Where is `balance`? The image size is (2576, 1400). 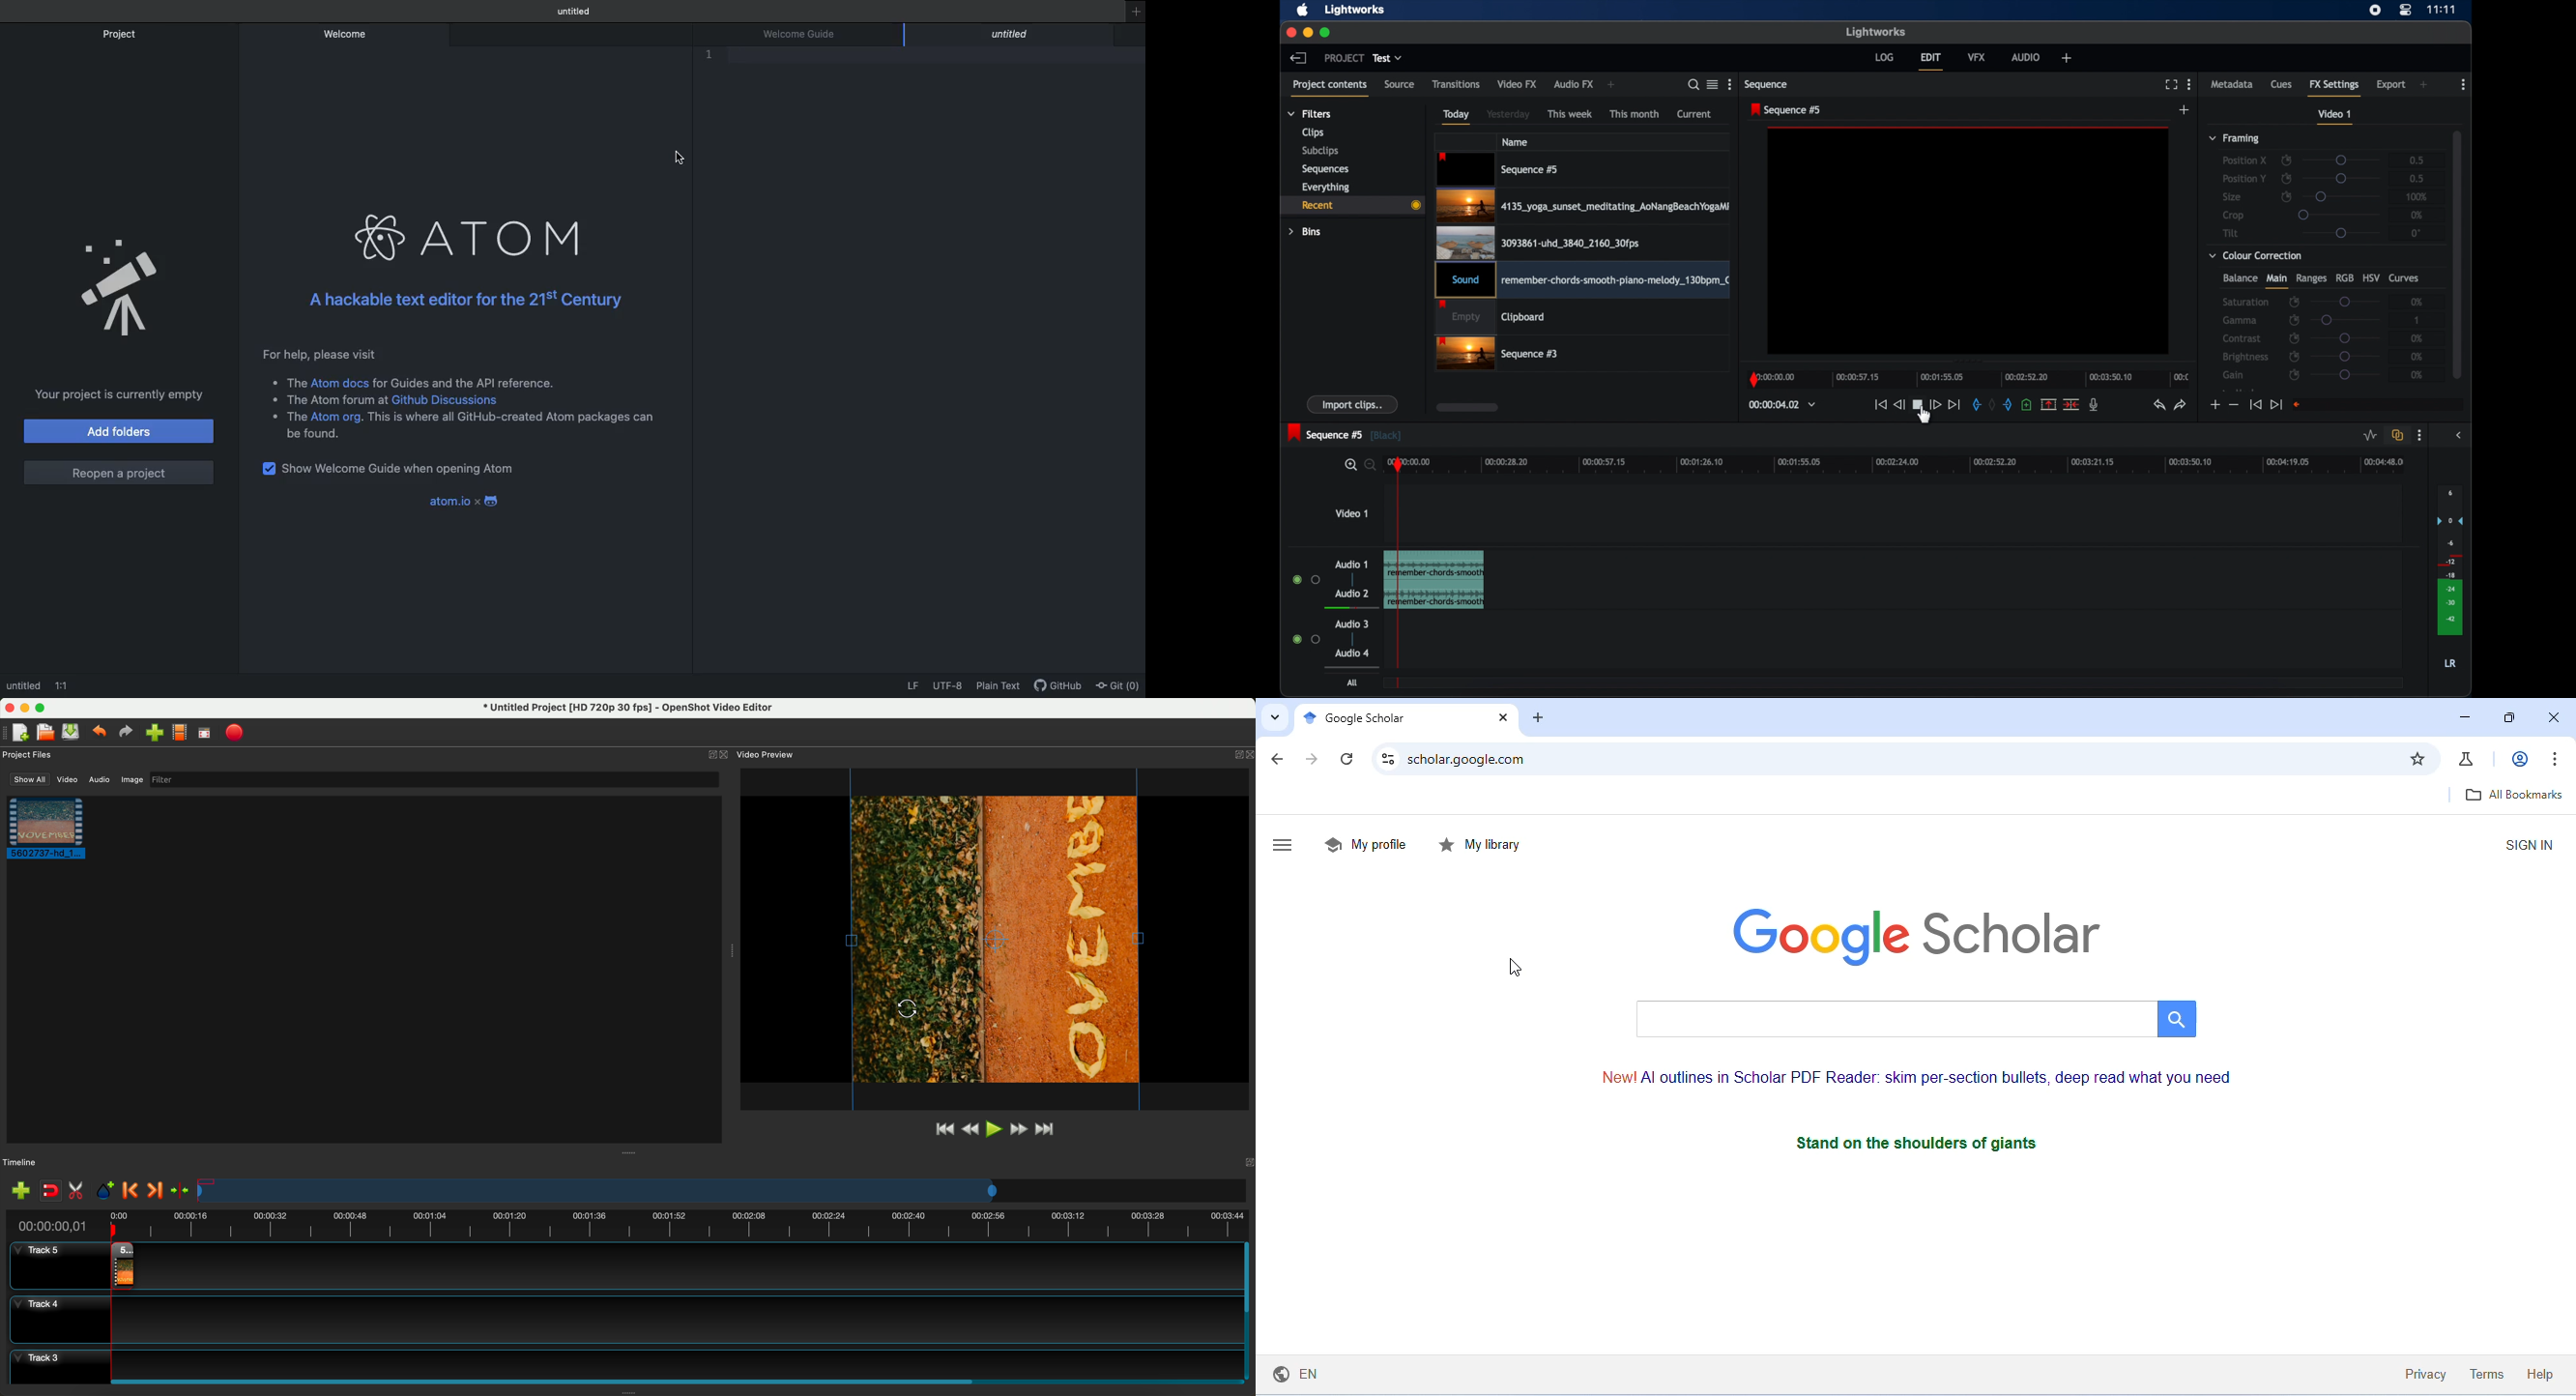
balance is located at coordinates (2240, 278).